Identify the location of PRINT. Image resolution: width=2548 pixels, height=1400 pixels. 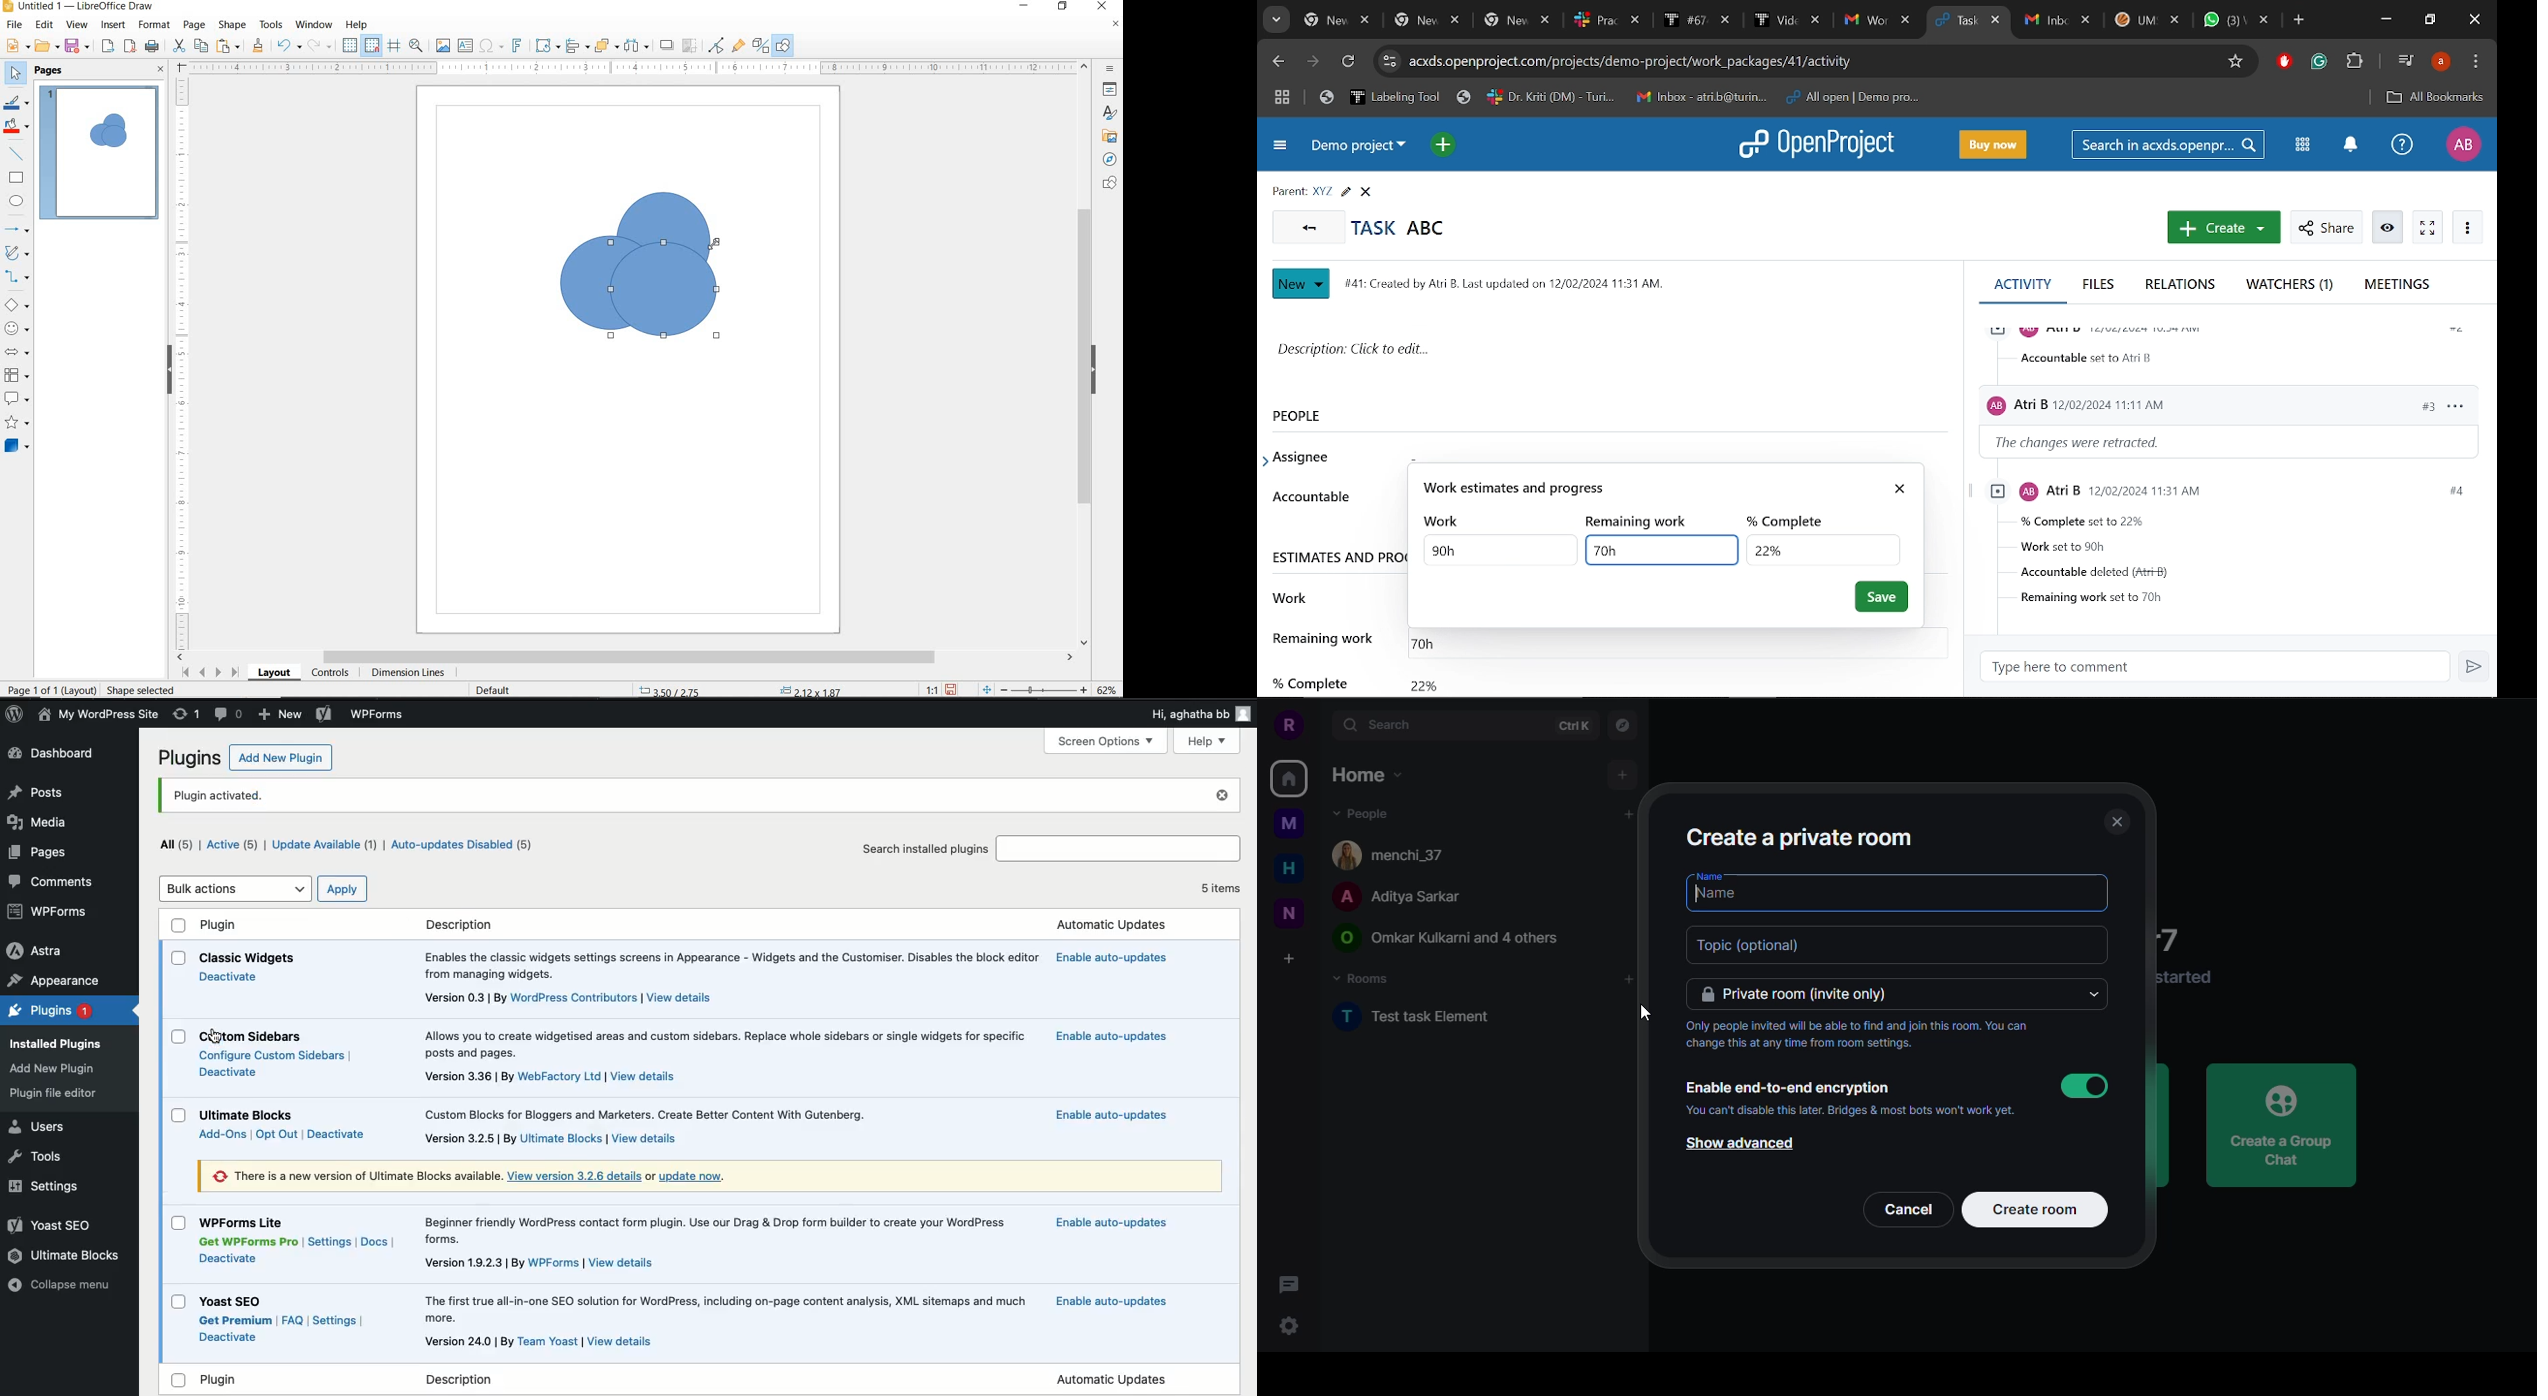
(152, 46).